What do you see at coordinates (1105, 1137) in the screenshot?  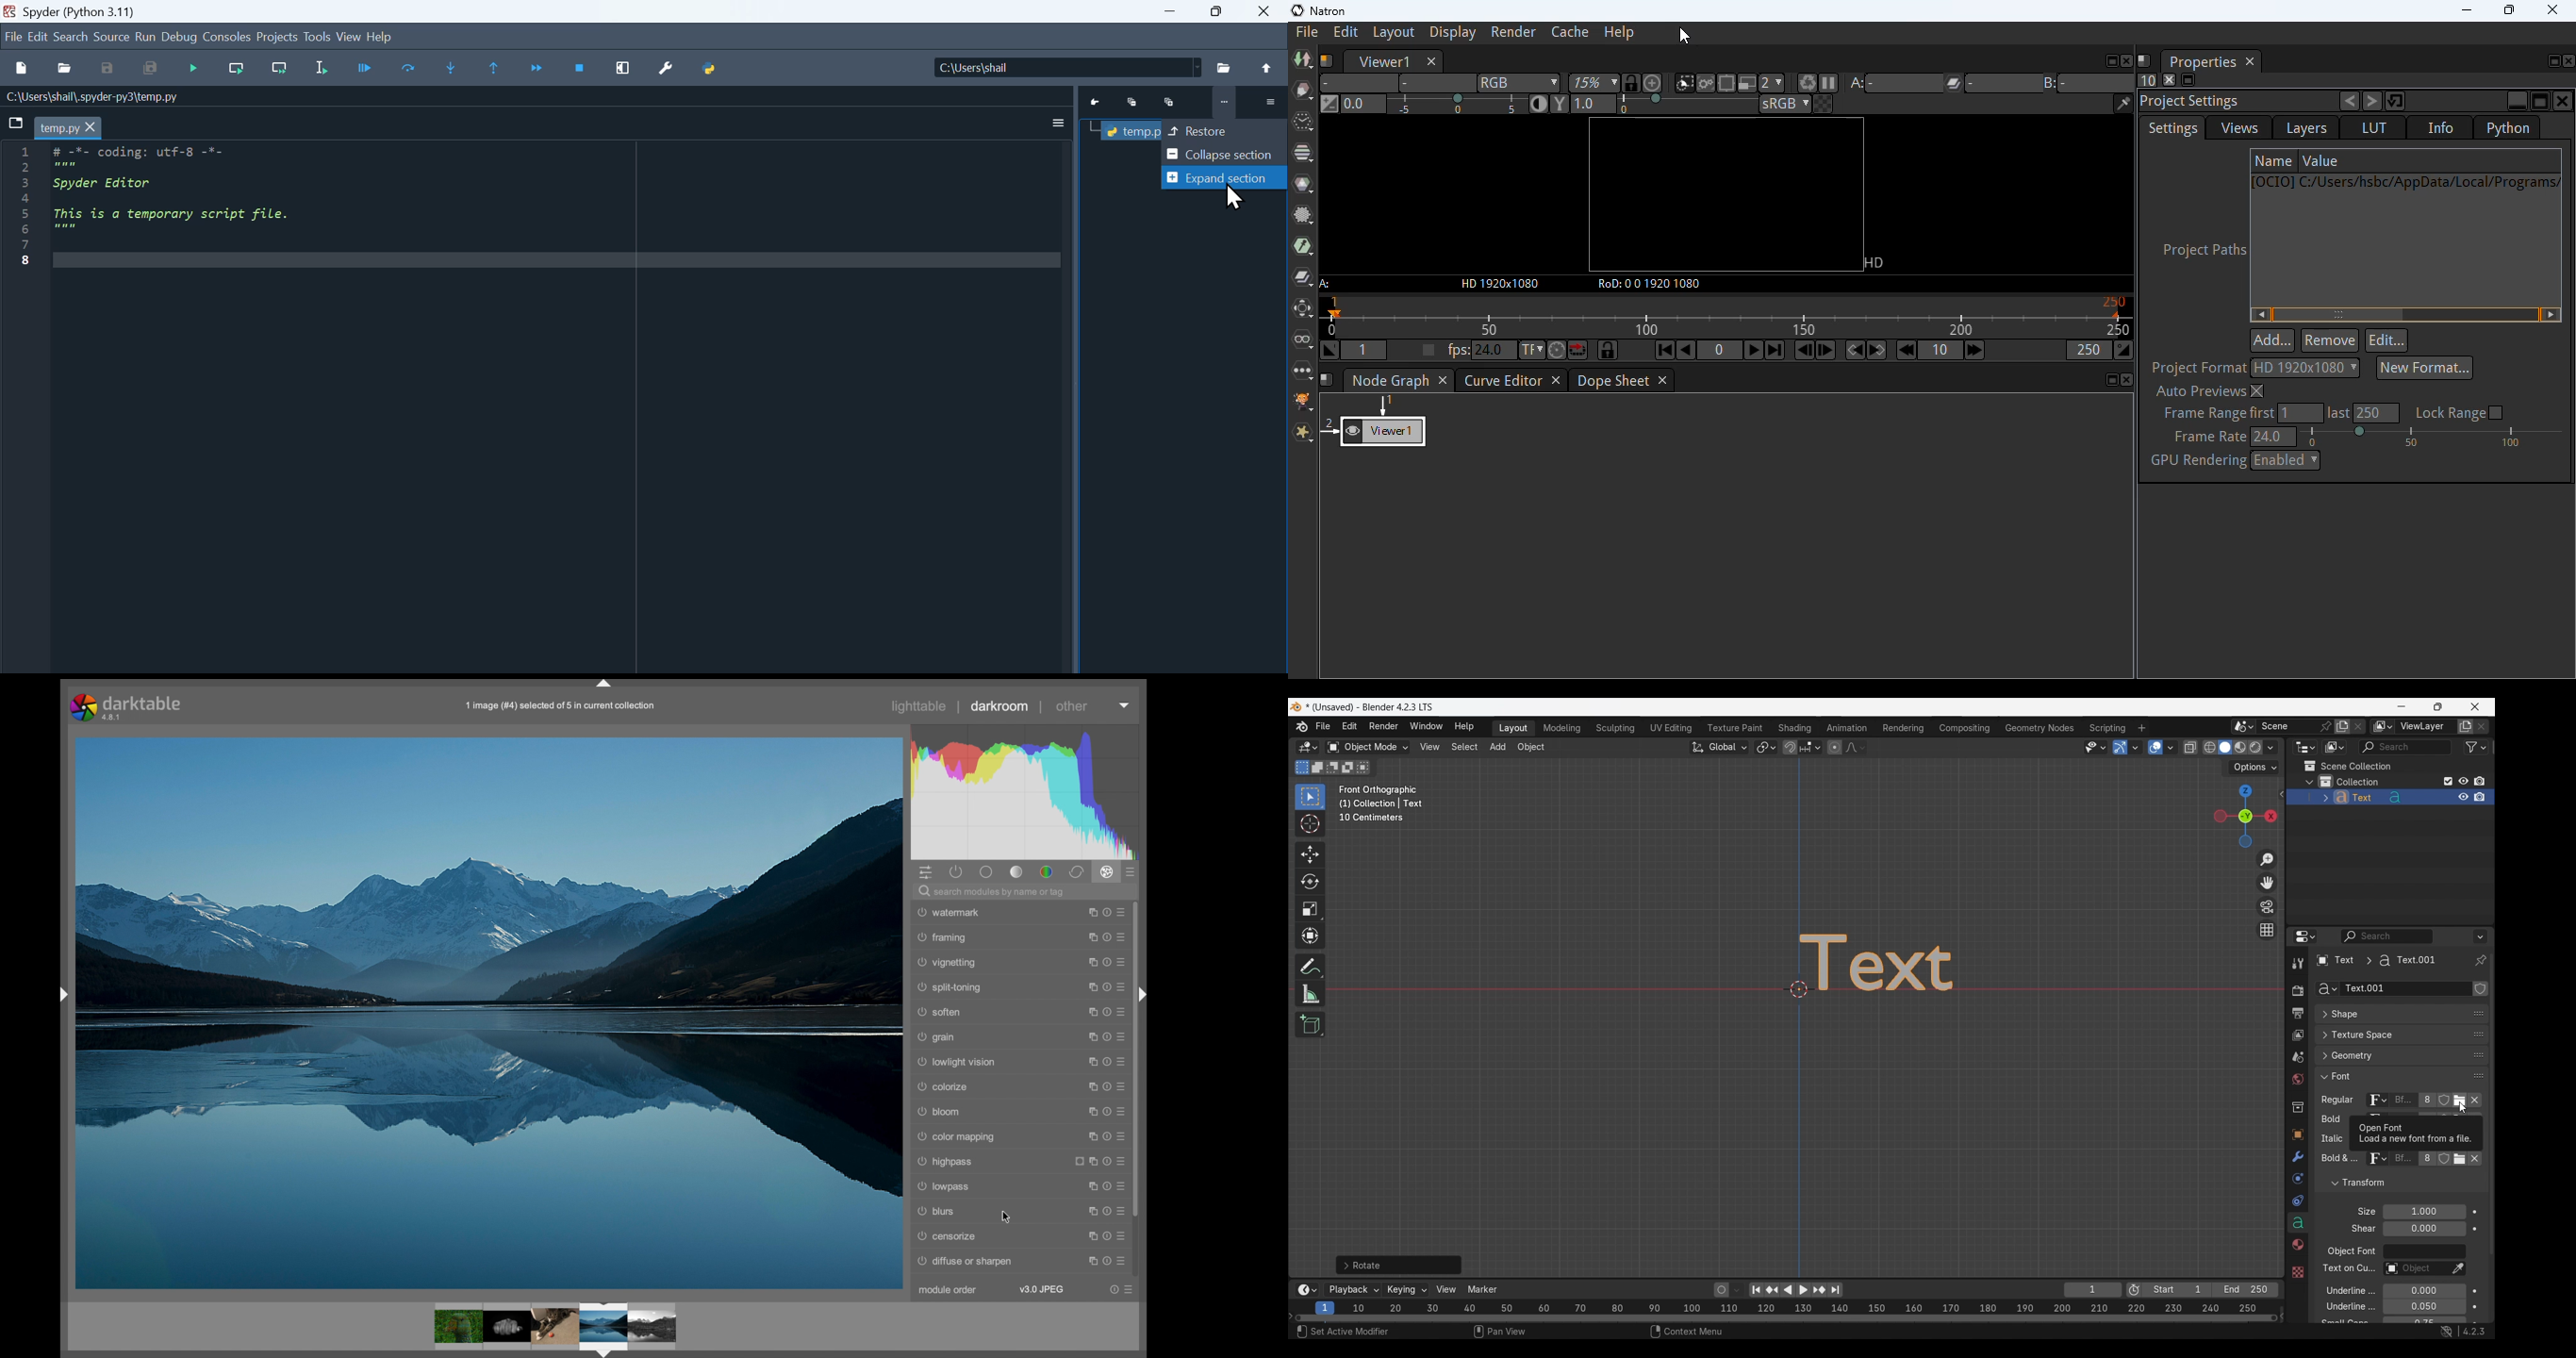 I see `help` at bounding box center [1105, 1137].